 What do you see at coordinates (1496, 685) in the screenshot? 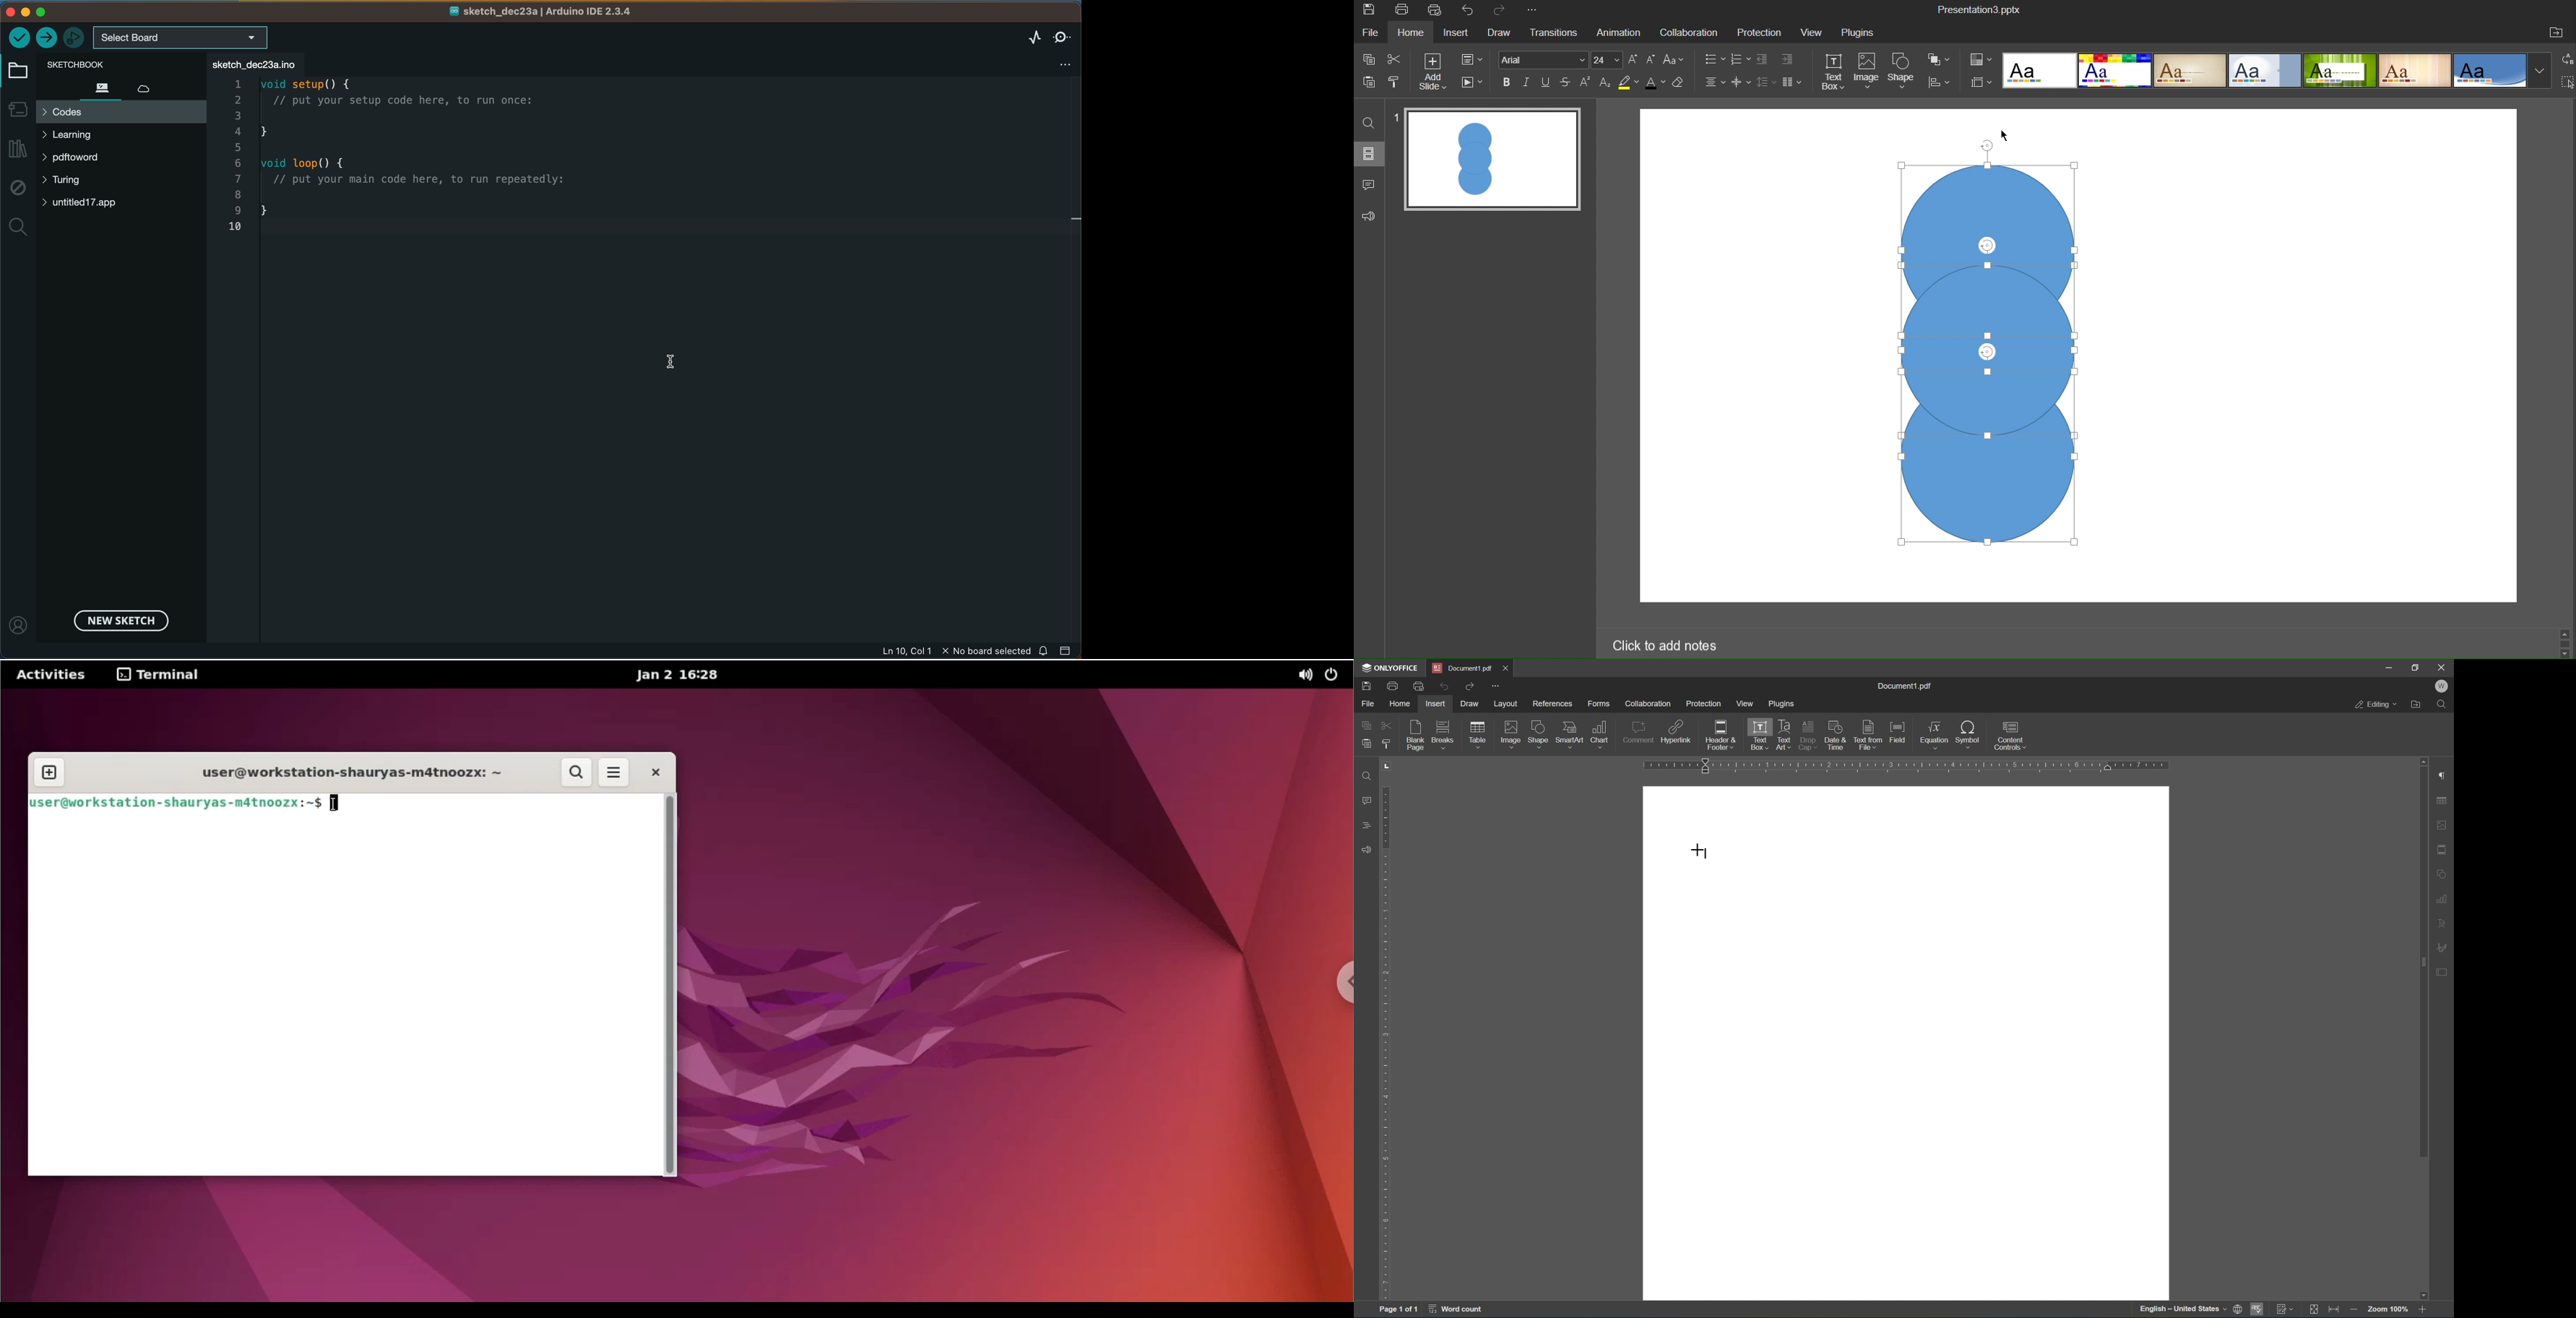
I see `More` at bounding box center [1496, 685].